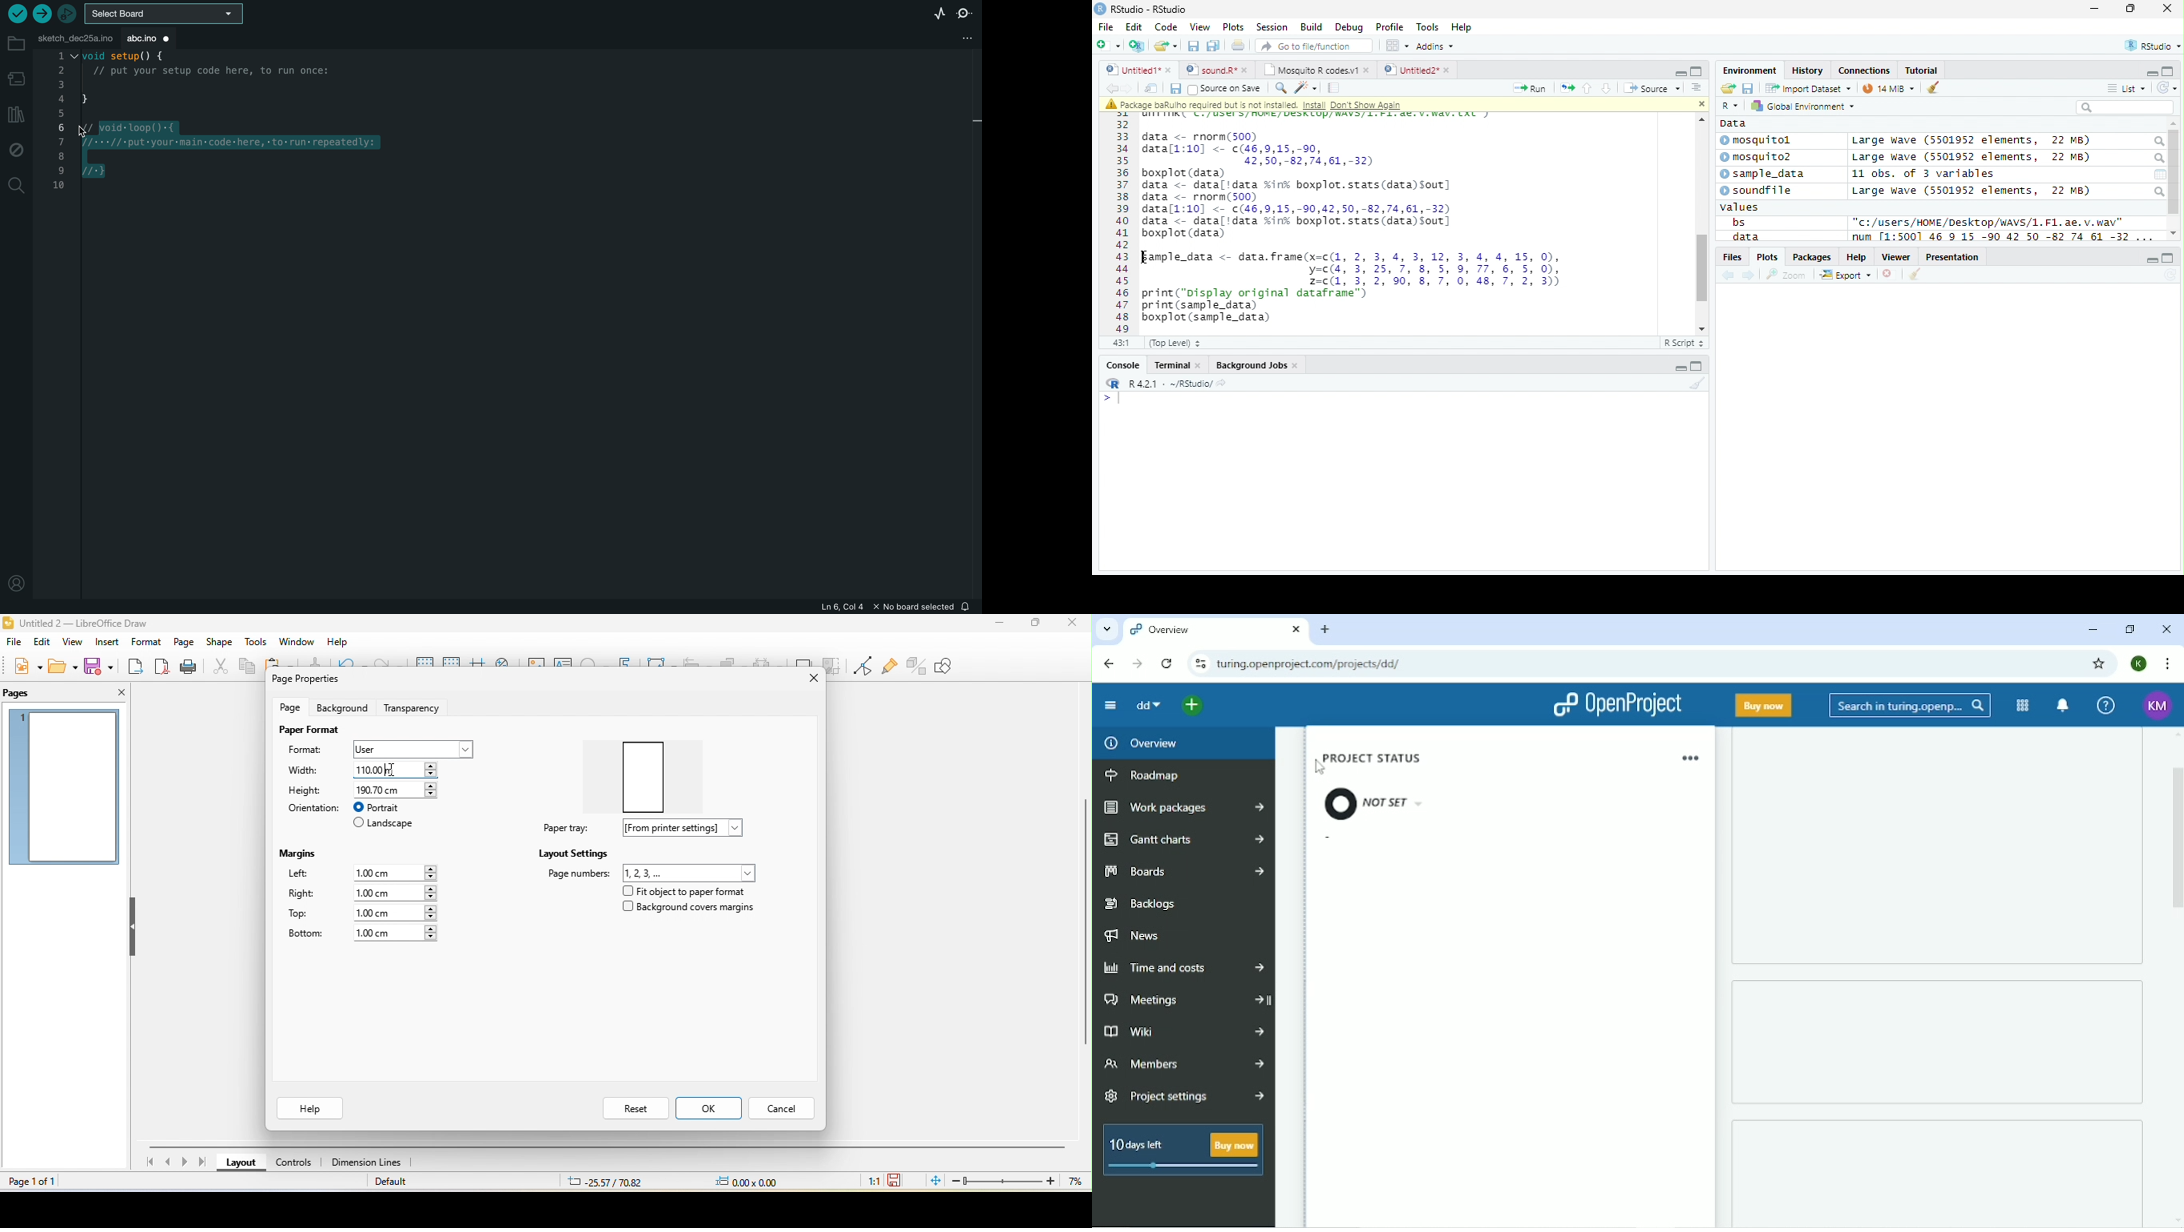 This screenshot has width=2184, height=1232. Describe the element at coordinates (955, 666) in the screenshot. I see `show draw function` at that location.